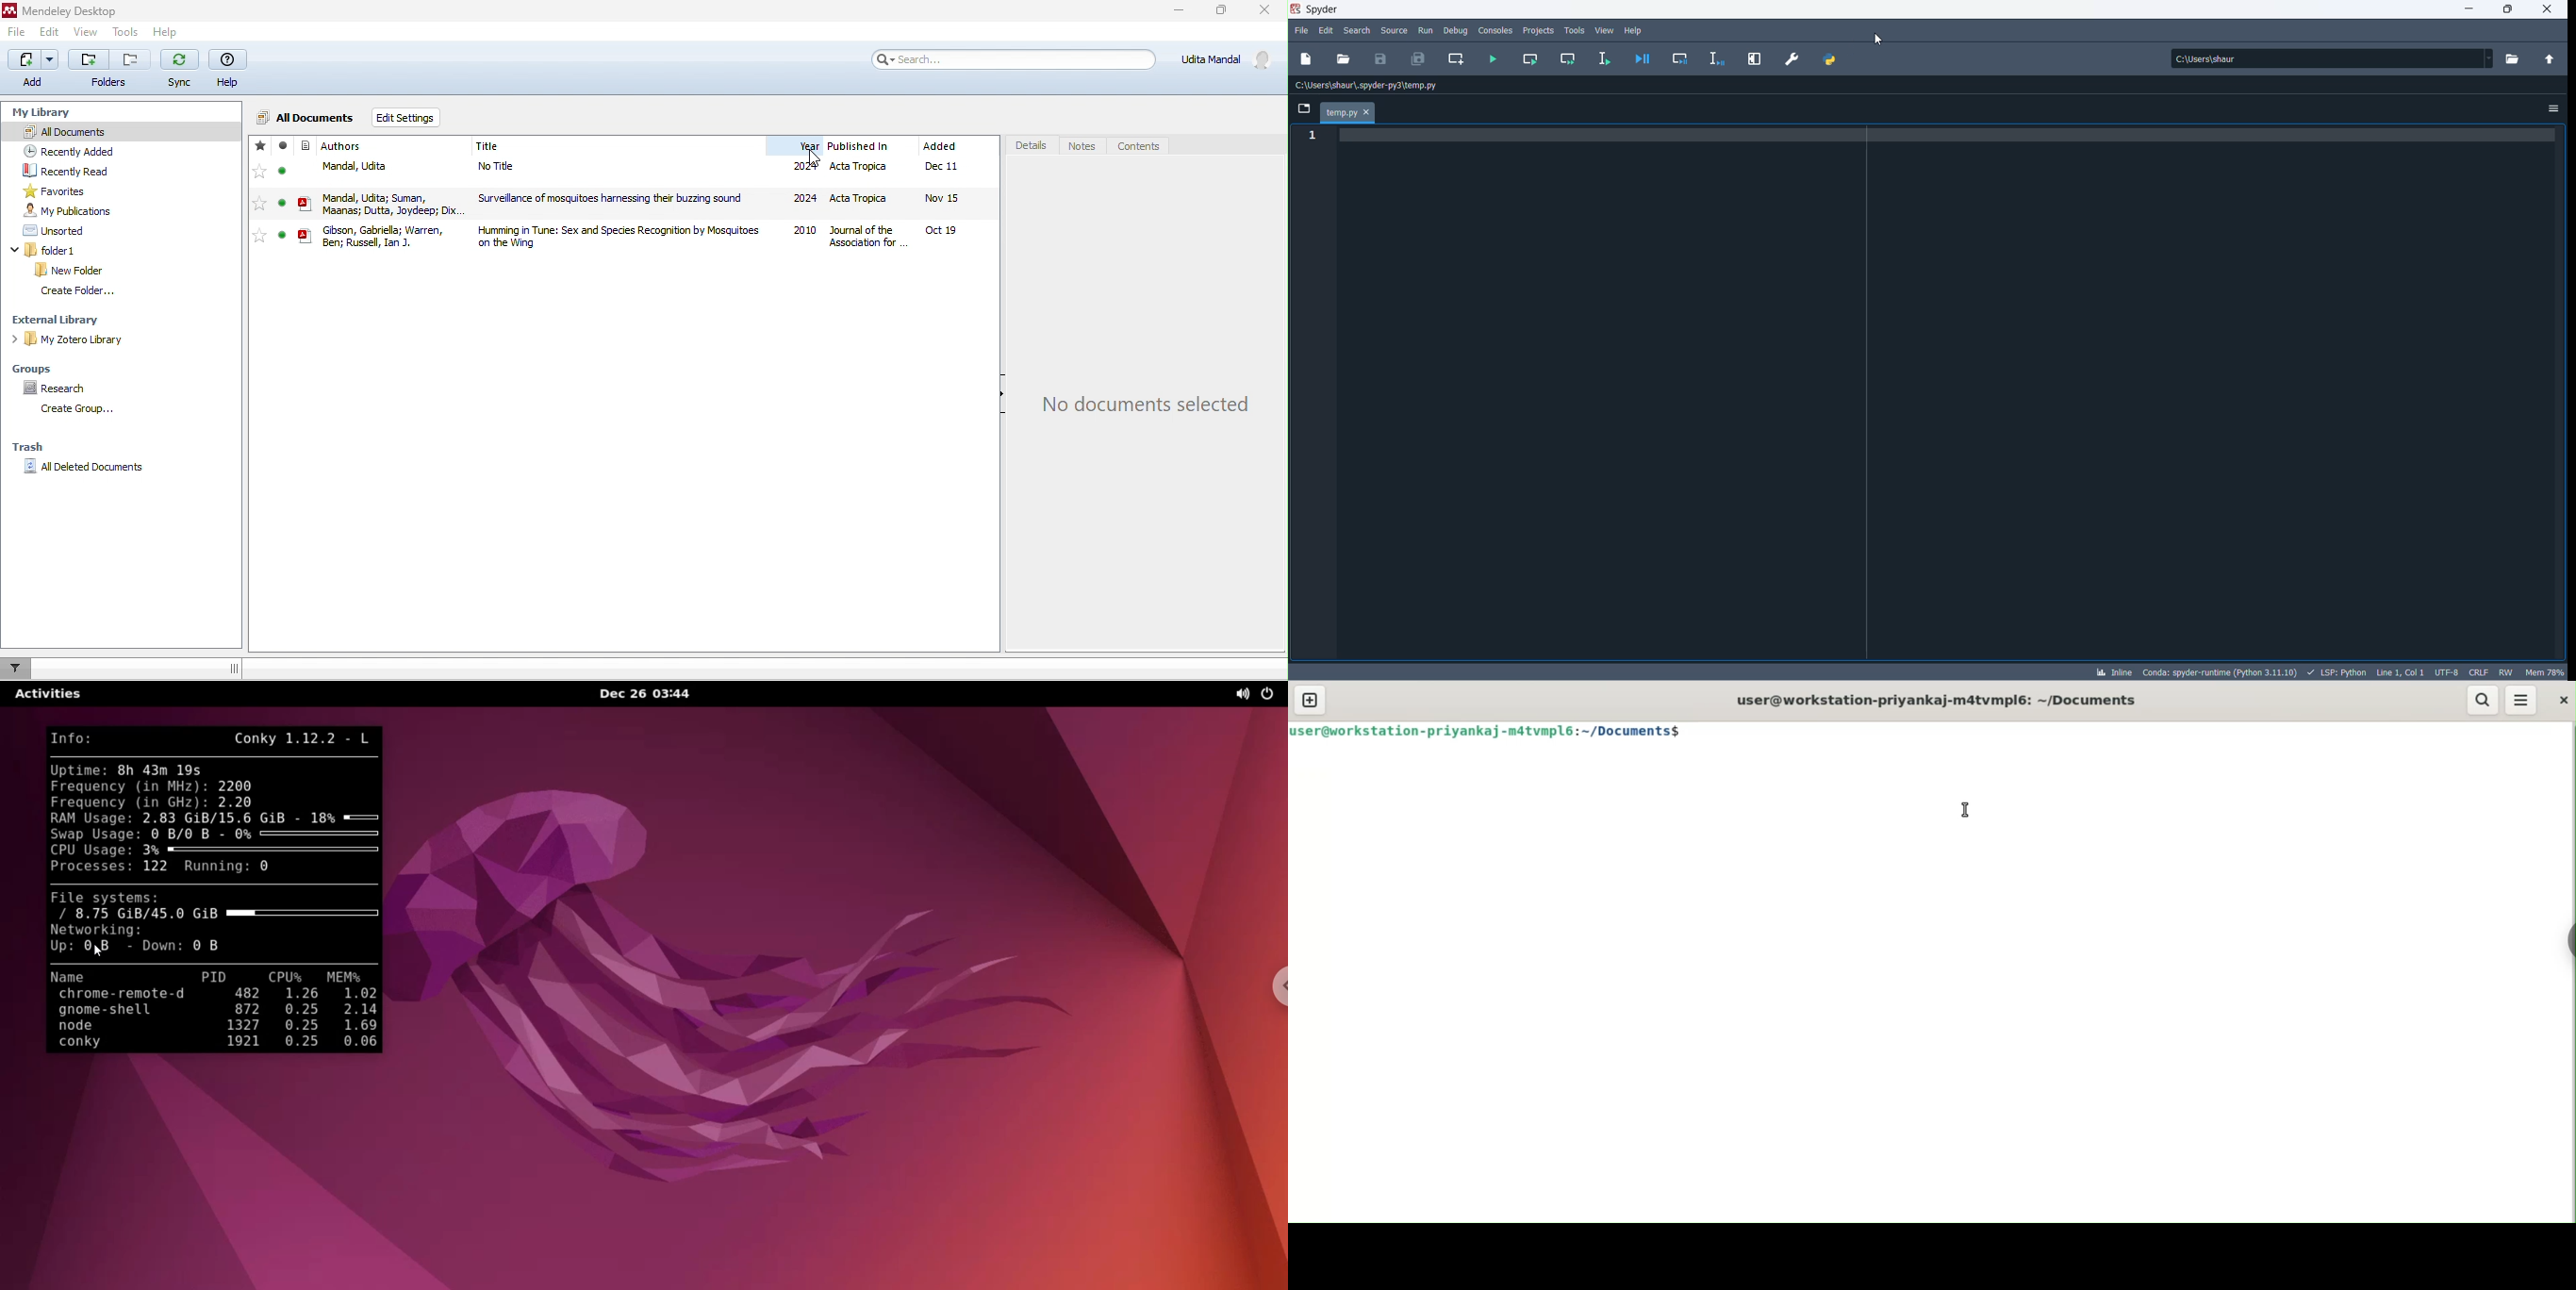  I want to click on line number, so click(1315, 136).